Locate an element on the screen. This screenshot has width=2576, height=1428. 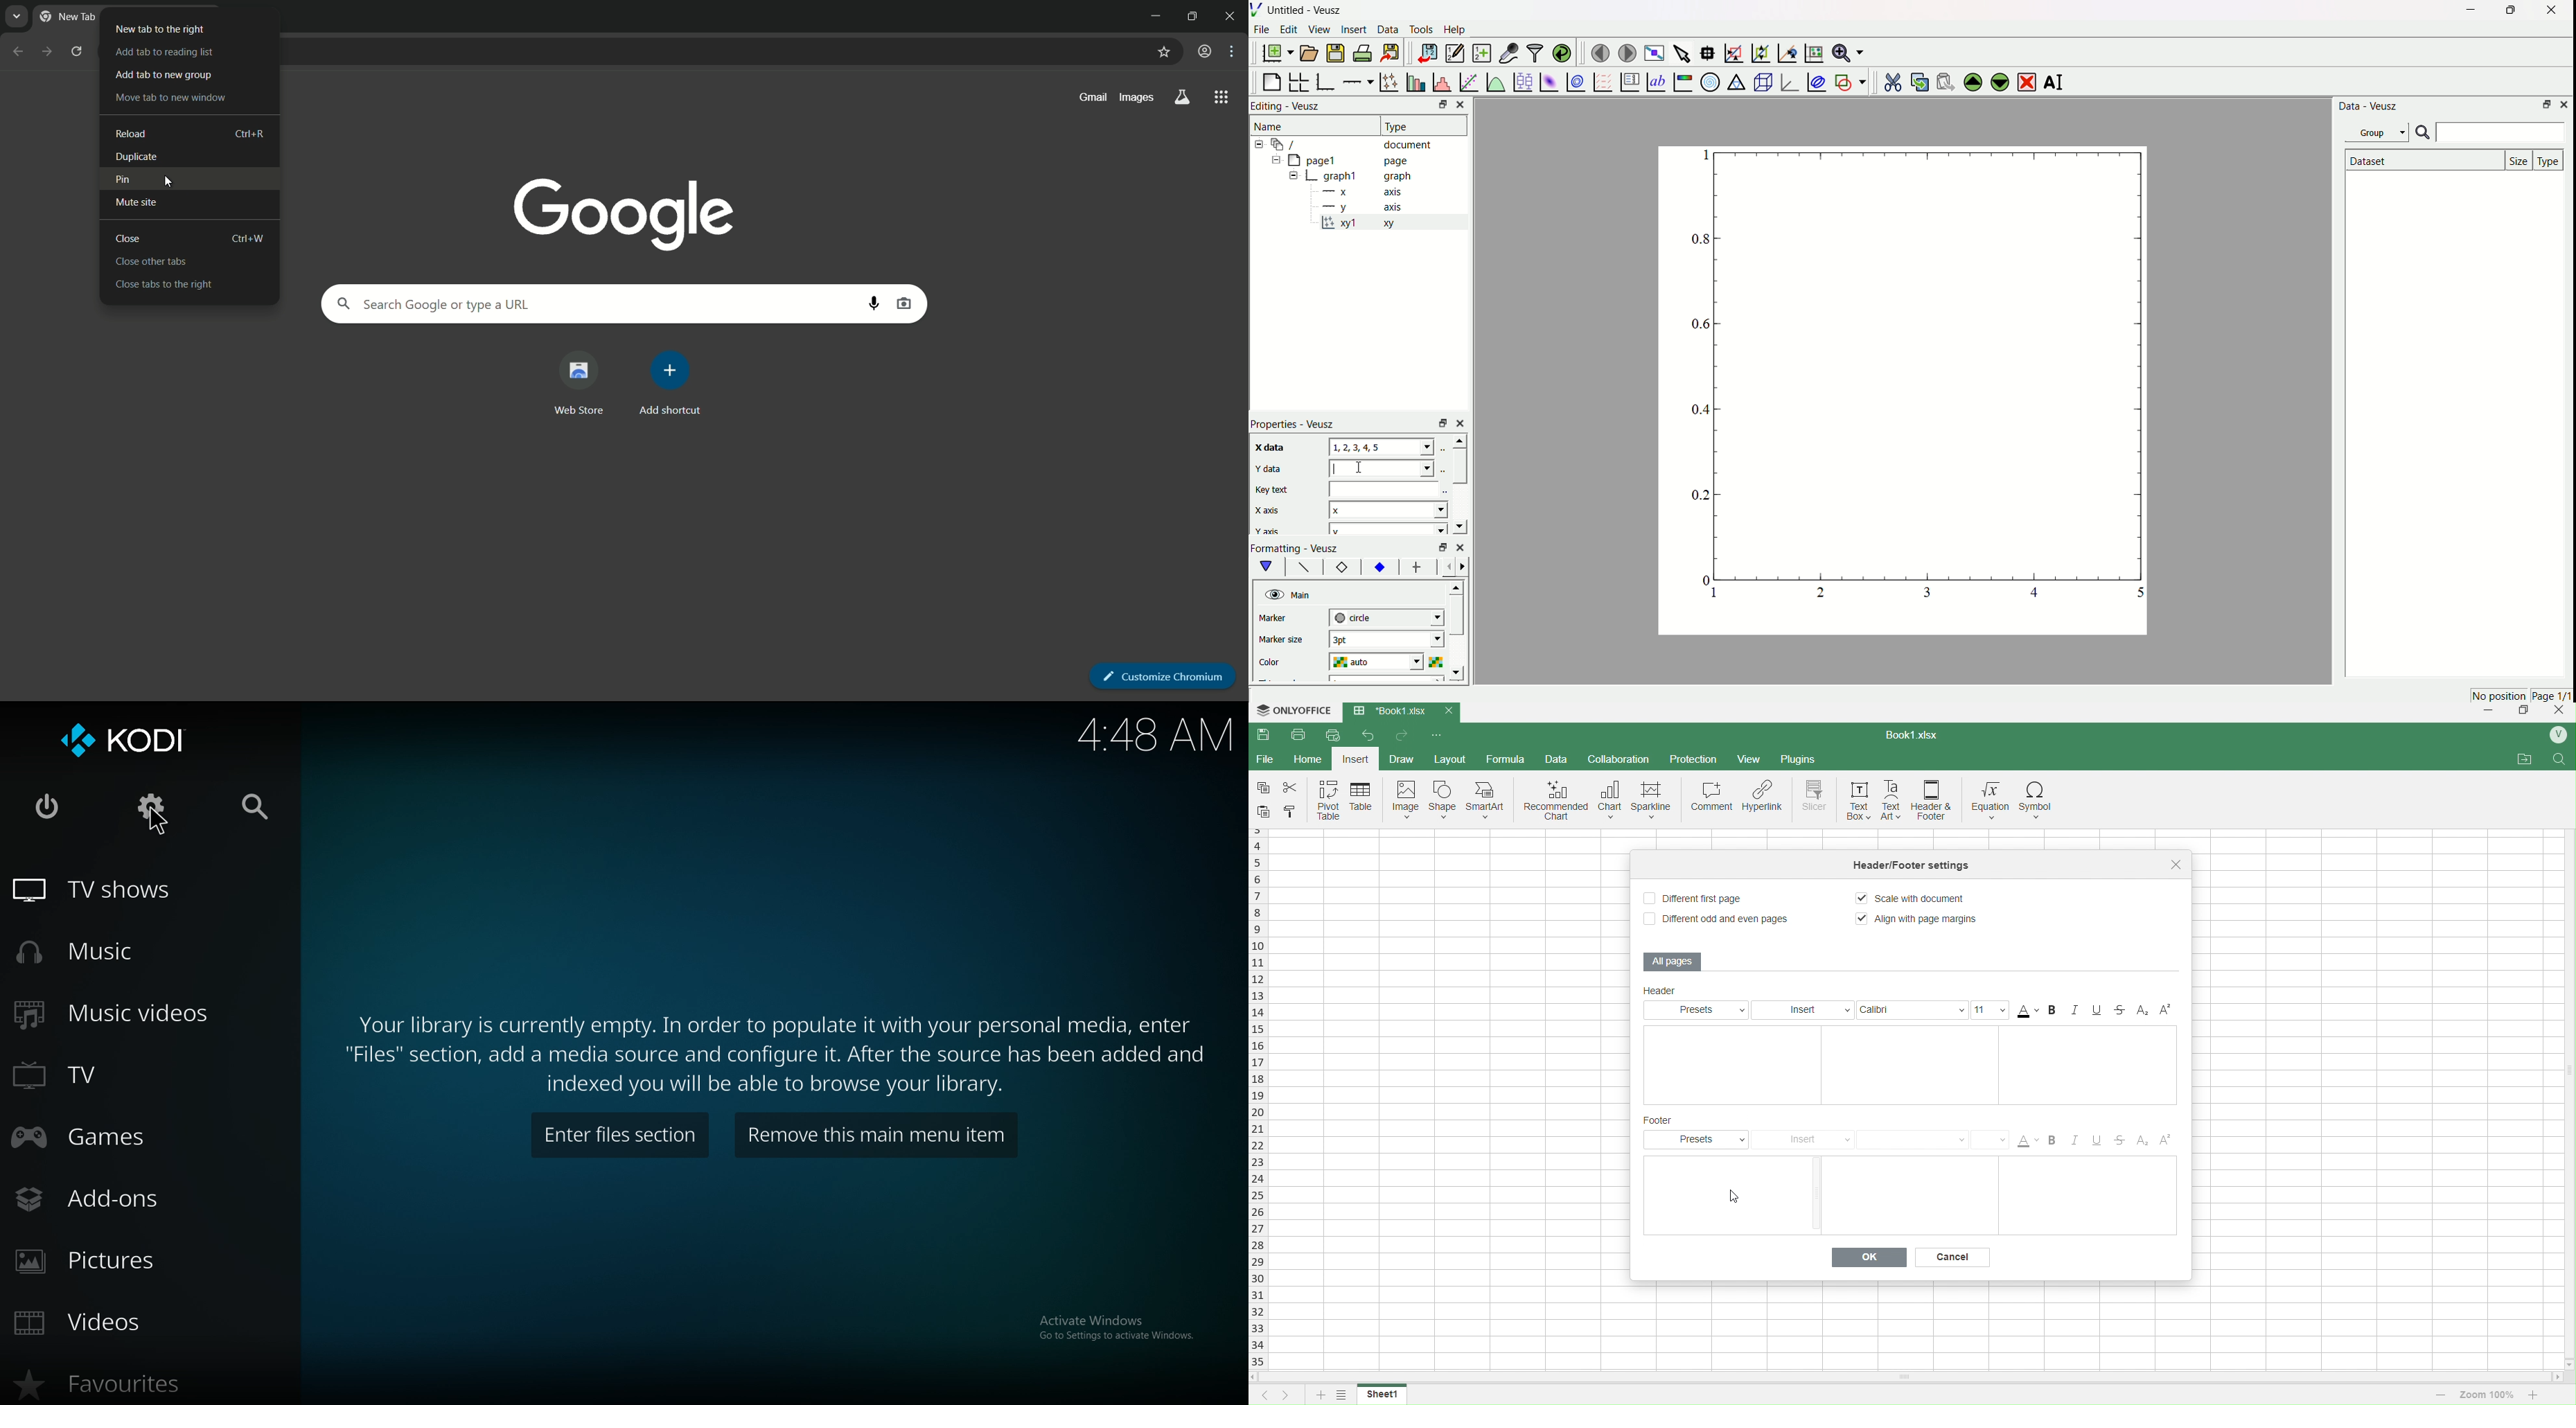
draw rectangle on zoom graph axes is located at coordinates (1734, 51).